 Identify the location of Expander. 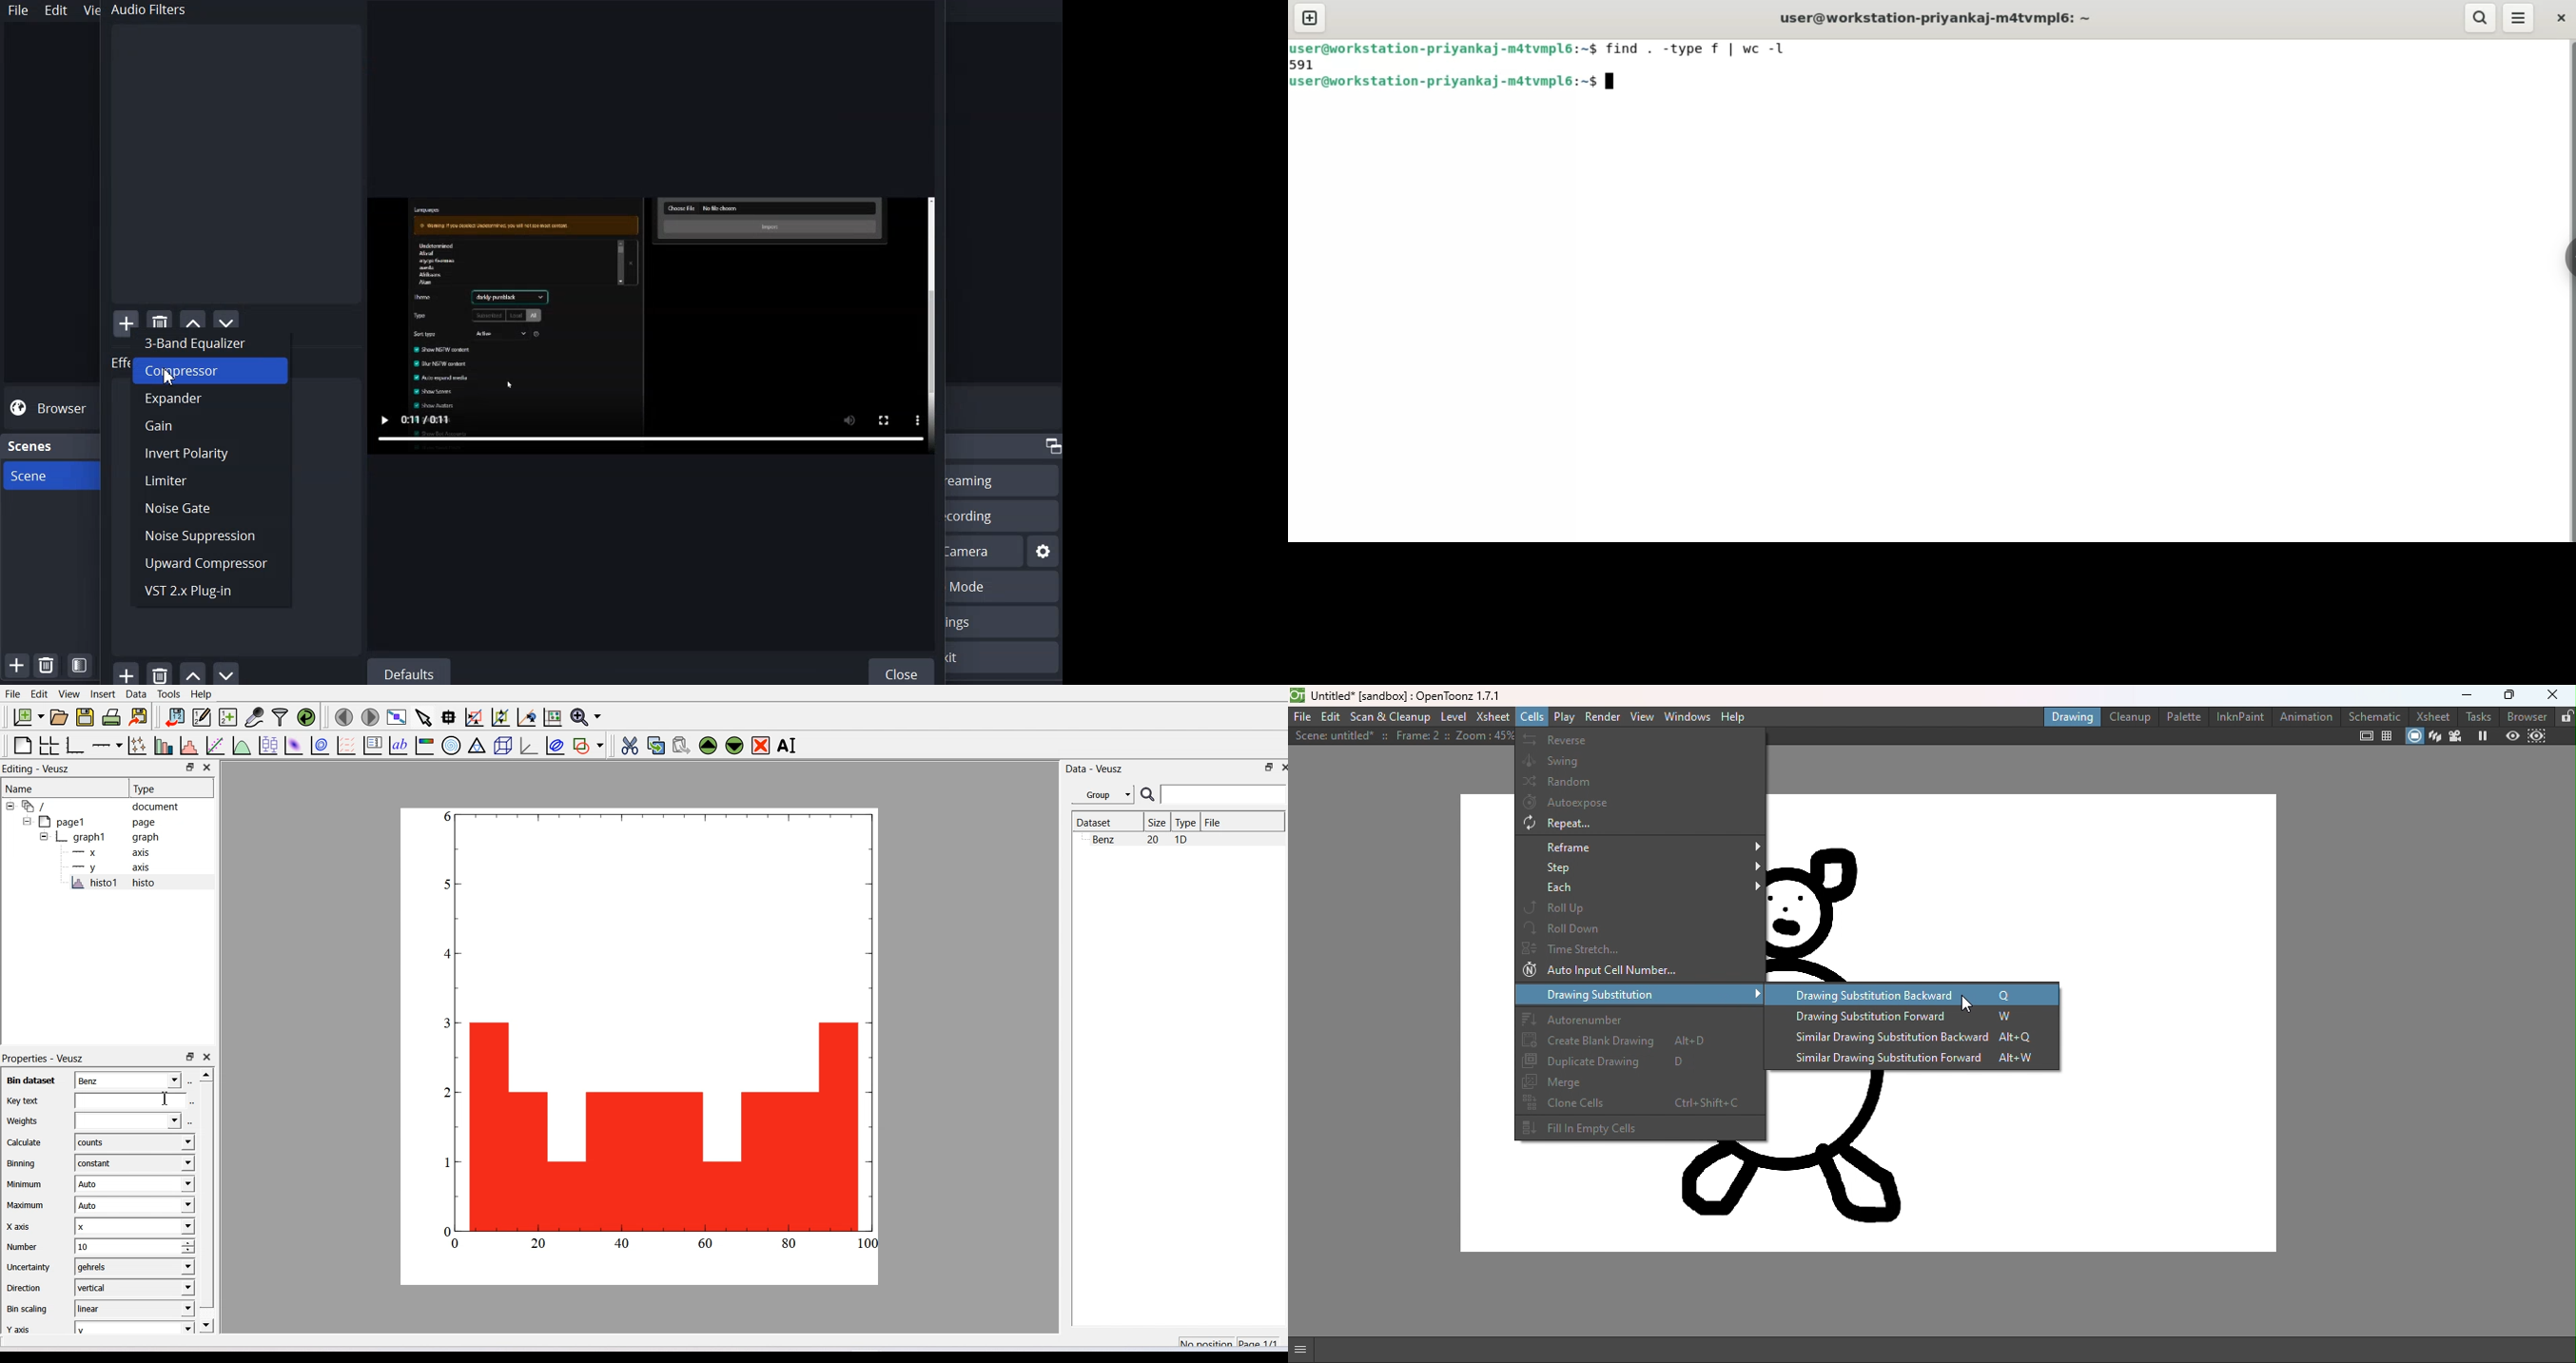
(211, 400).